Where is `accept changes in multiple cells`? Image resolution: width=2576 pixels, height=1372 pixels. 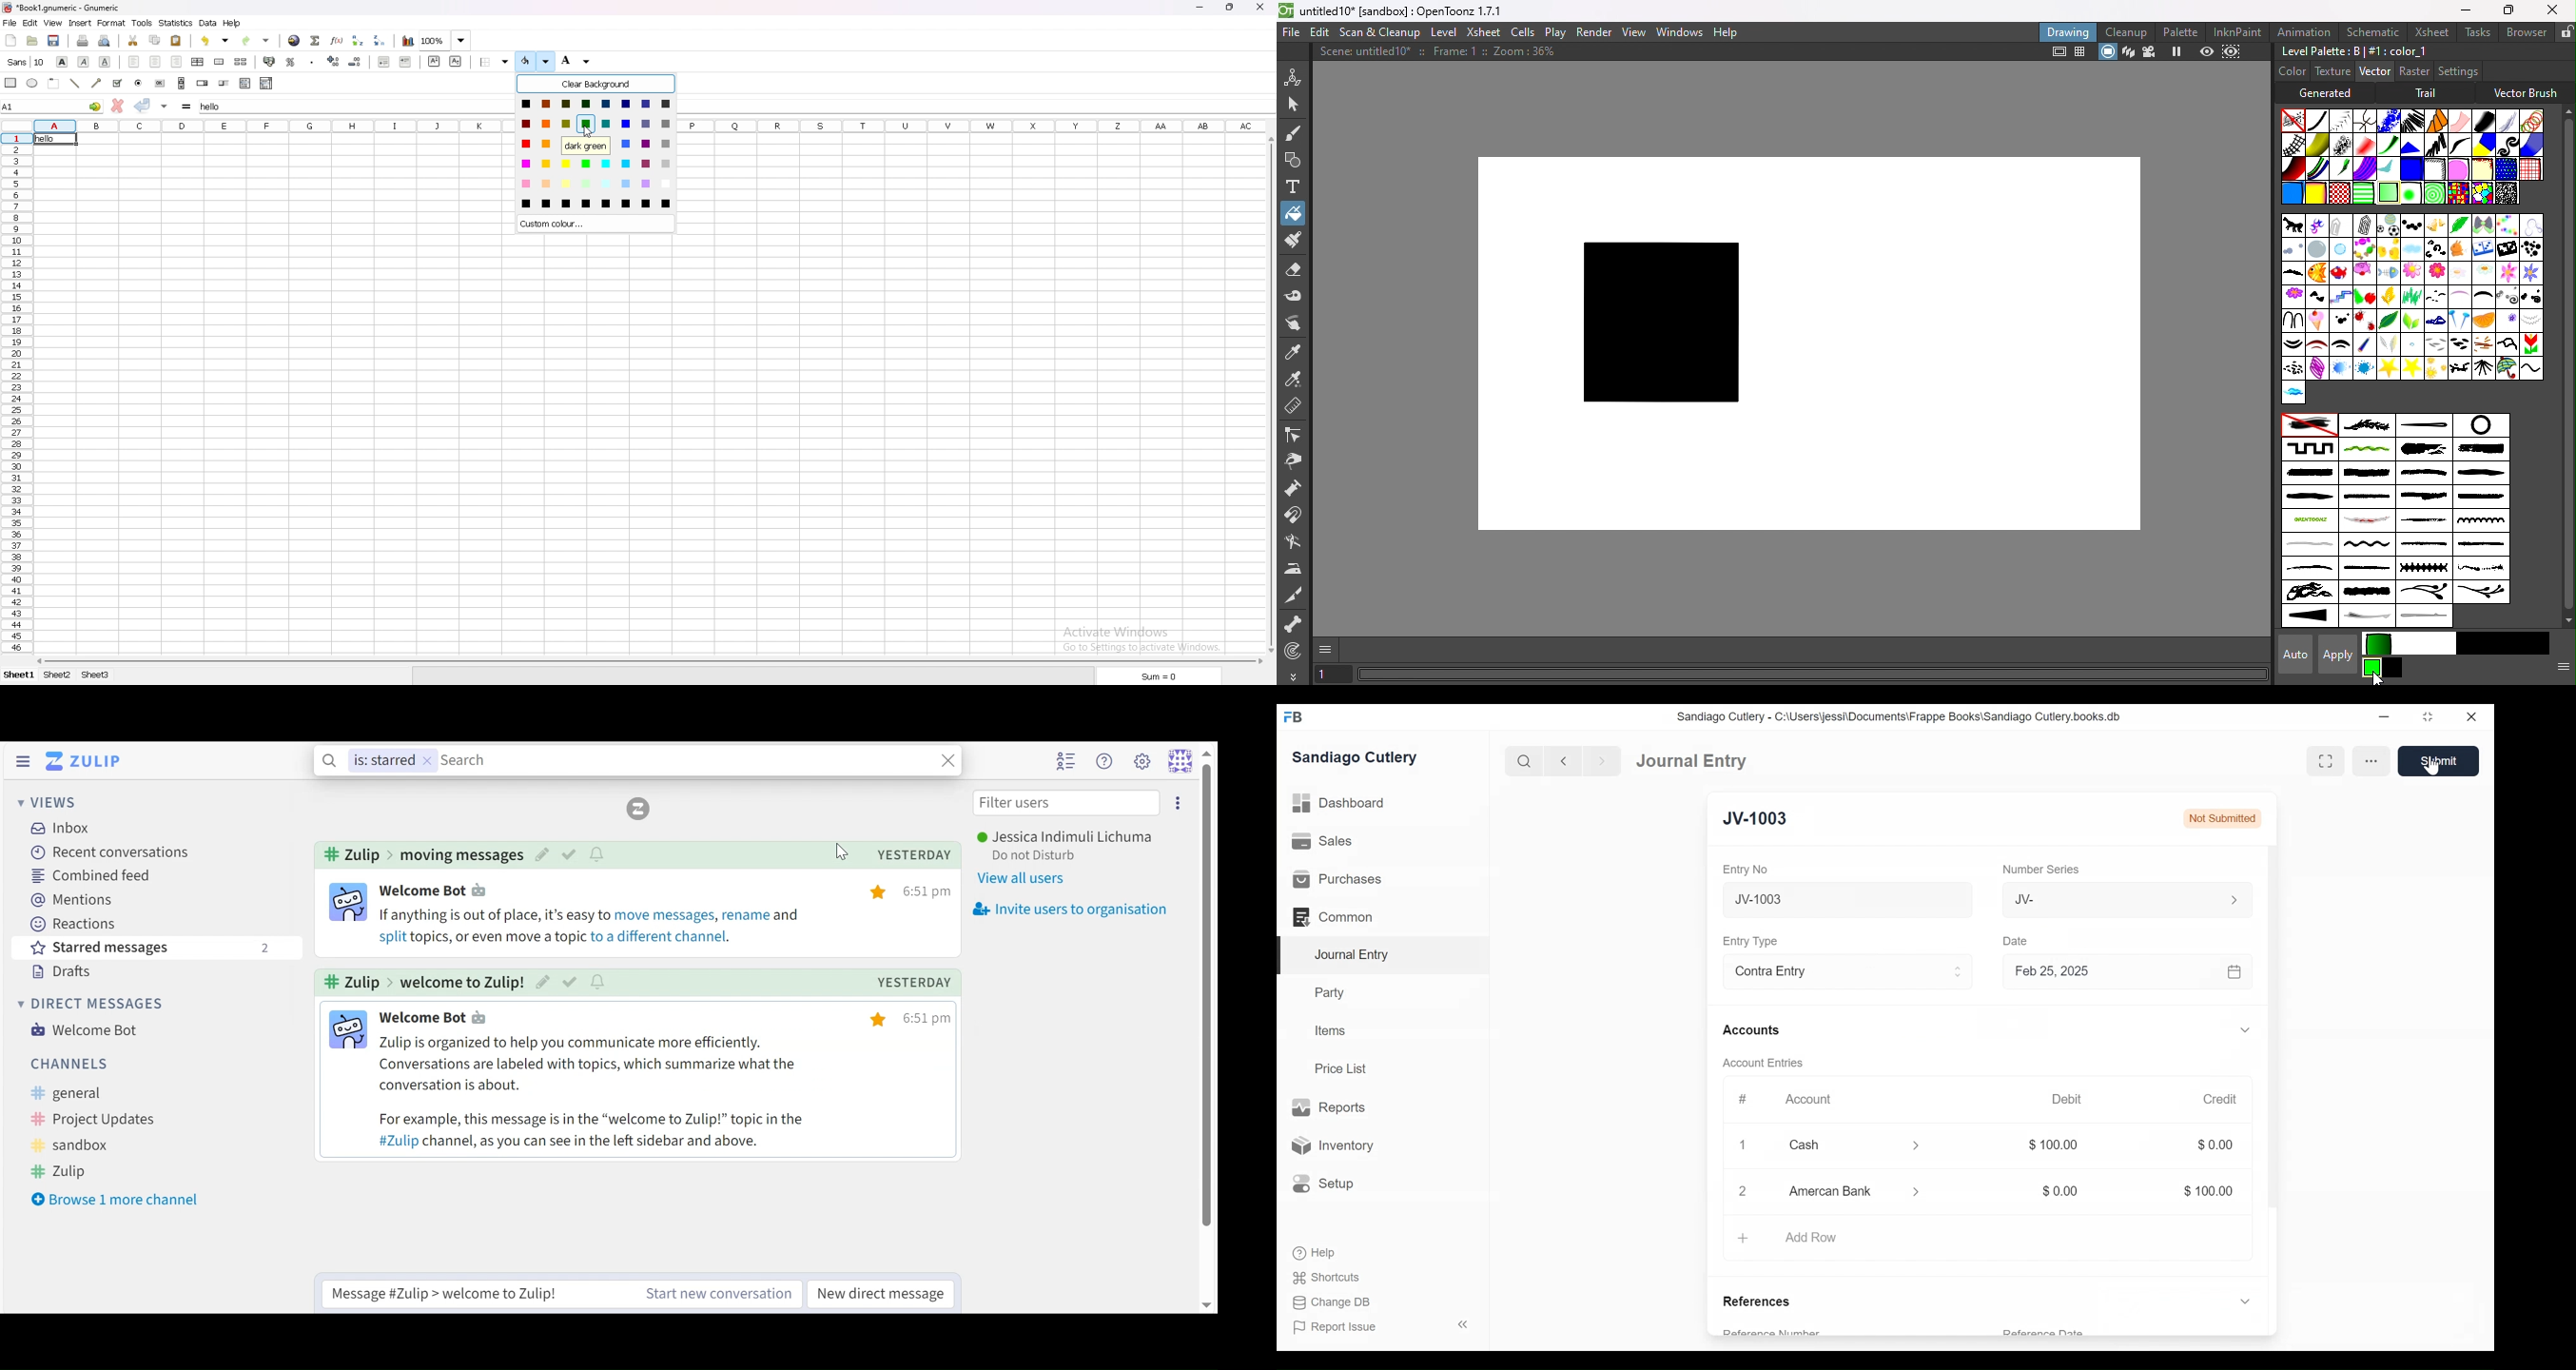
accept changes in multiple cells is located at coordinates (164, 105).